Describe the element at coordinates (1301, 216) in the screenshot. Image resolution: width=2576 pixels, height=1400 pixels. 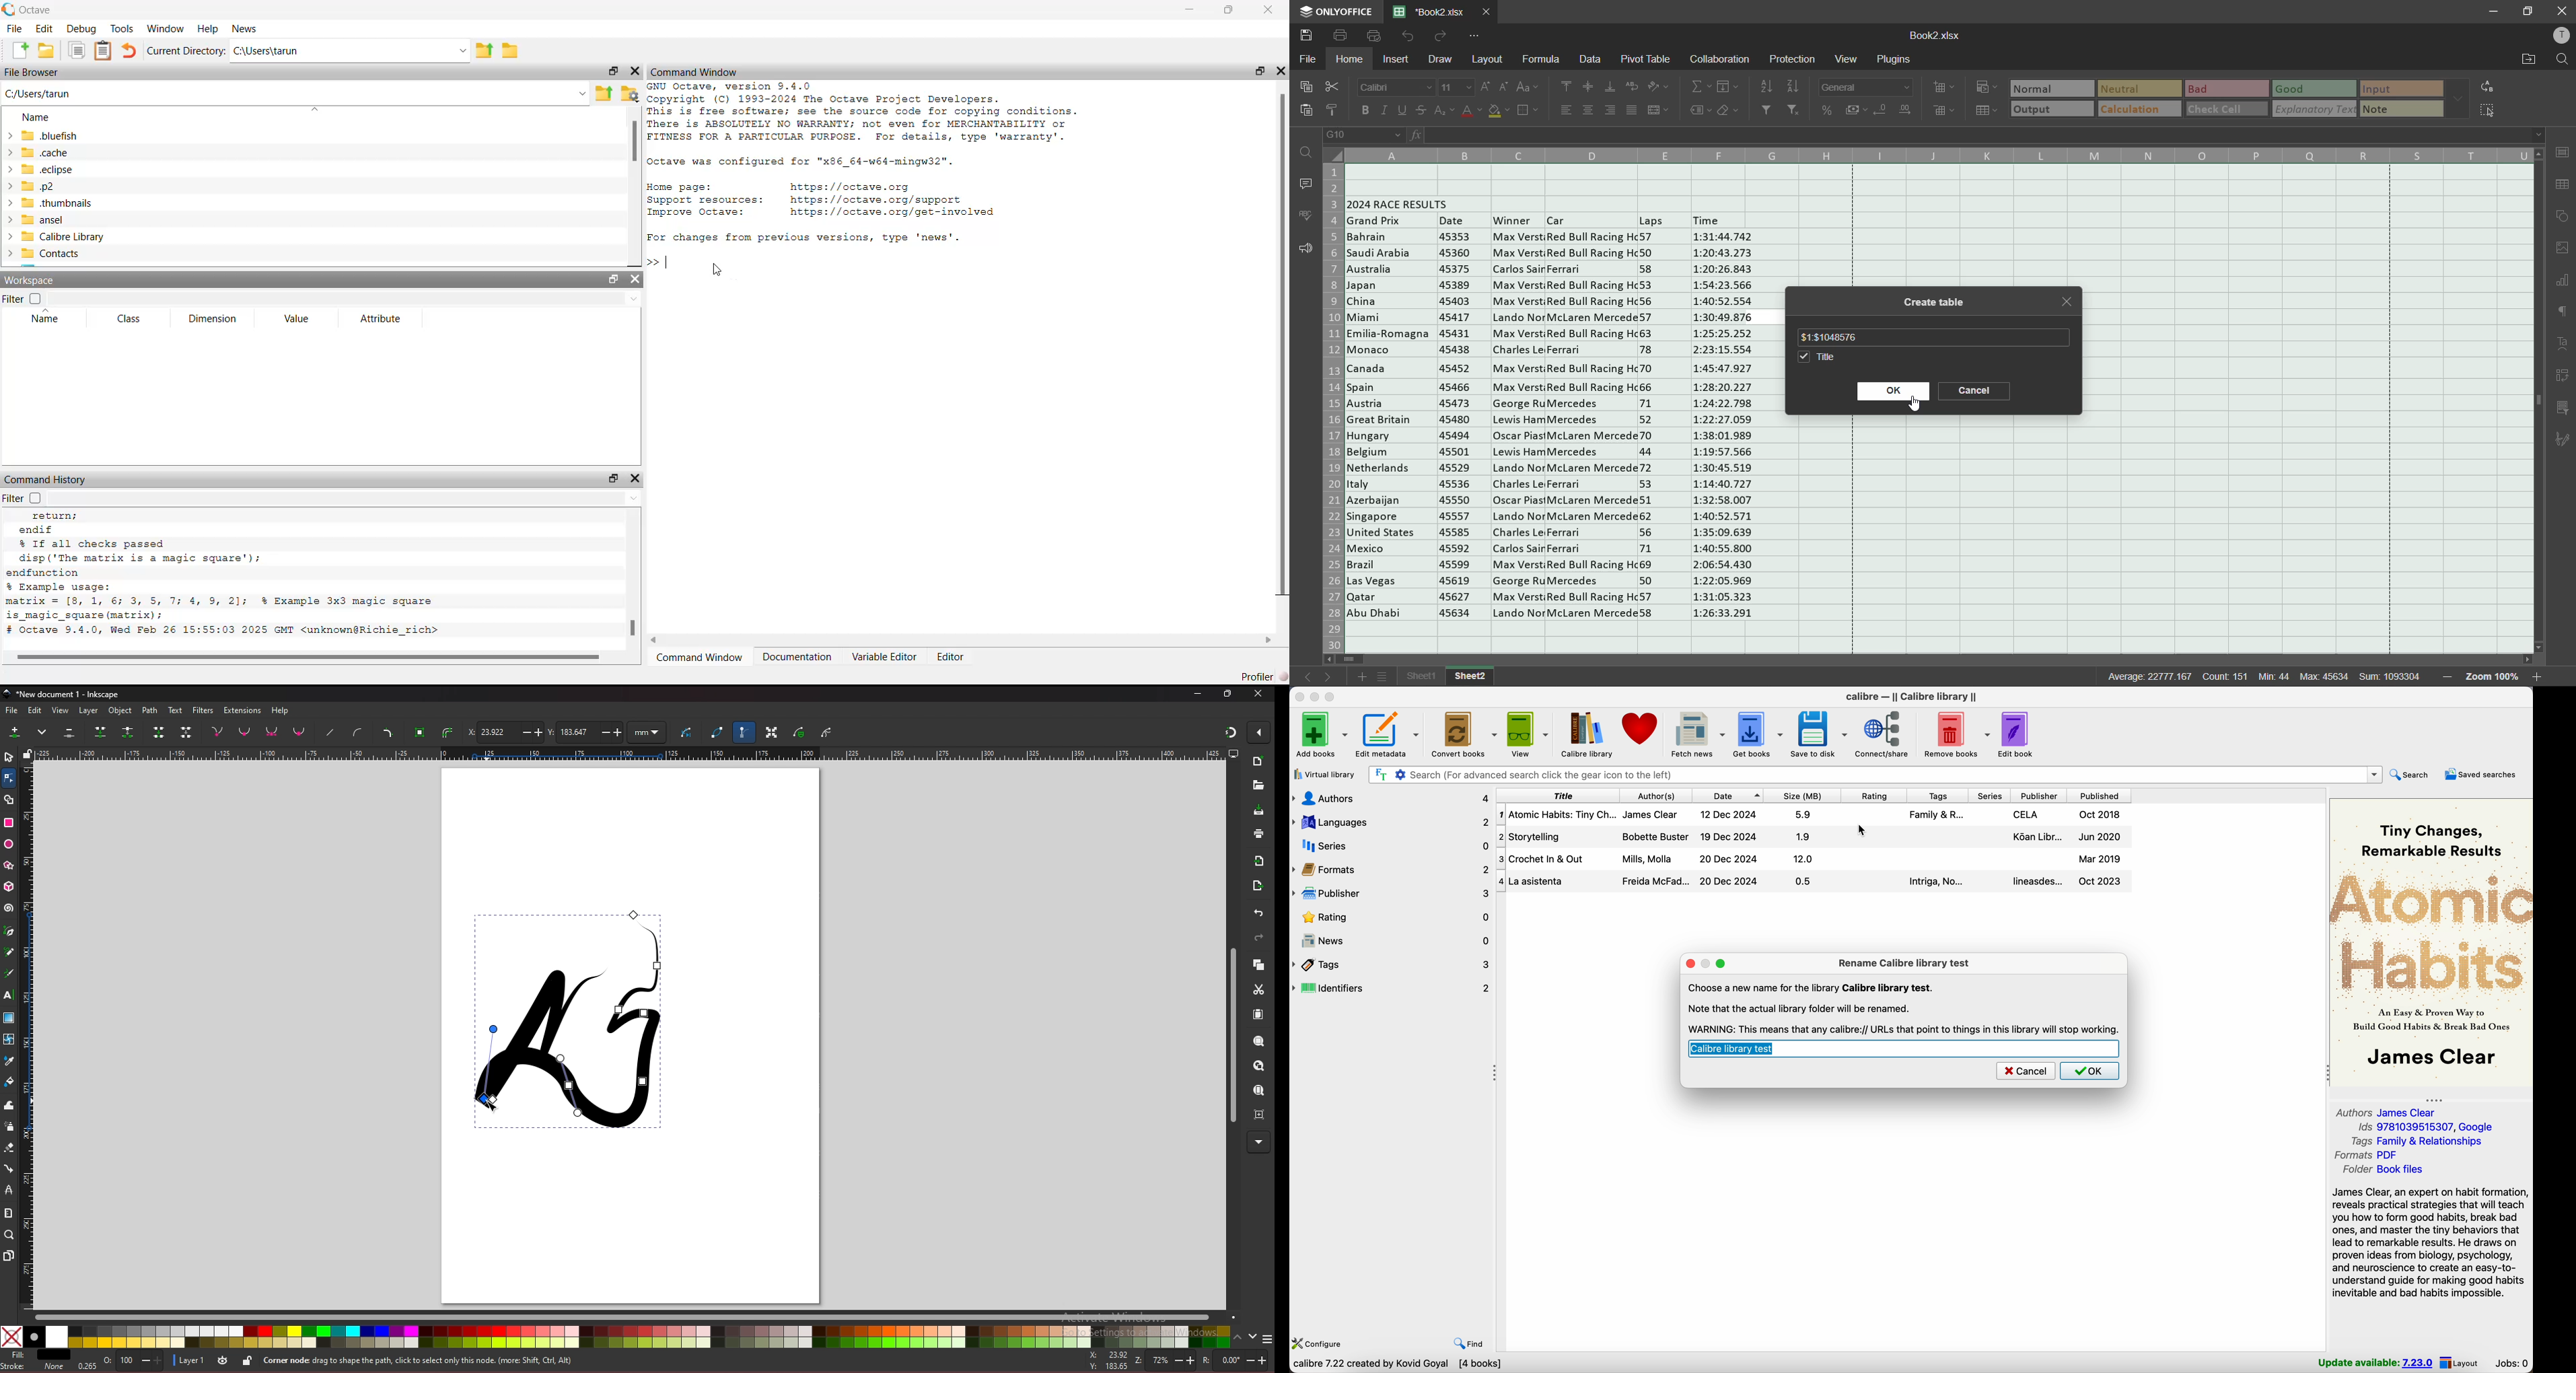
I see `spellcheck` at that location.